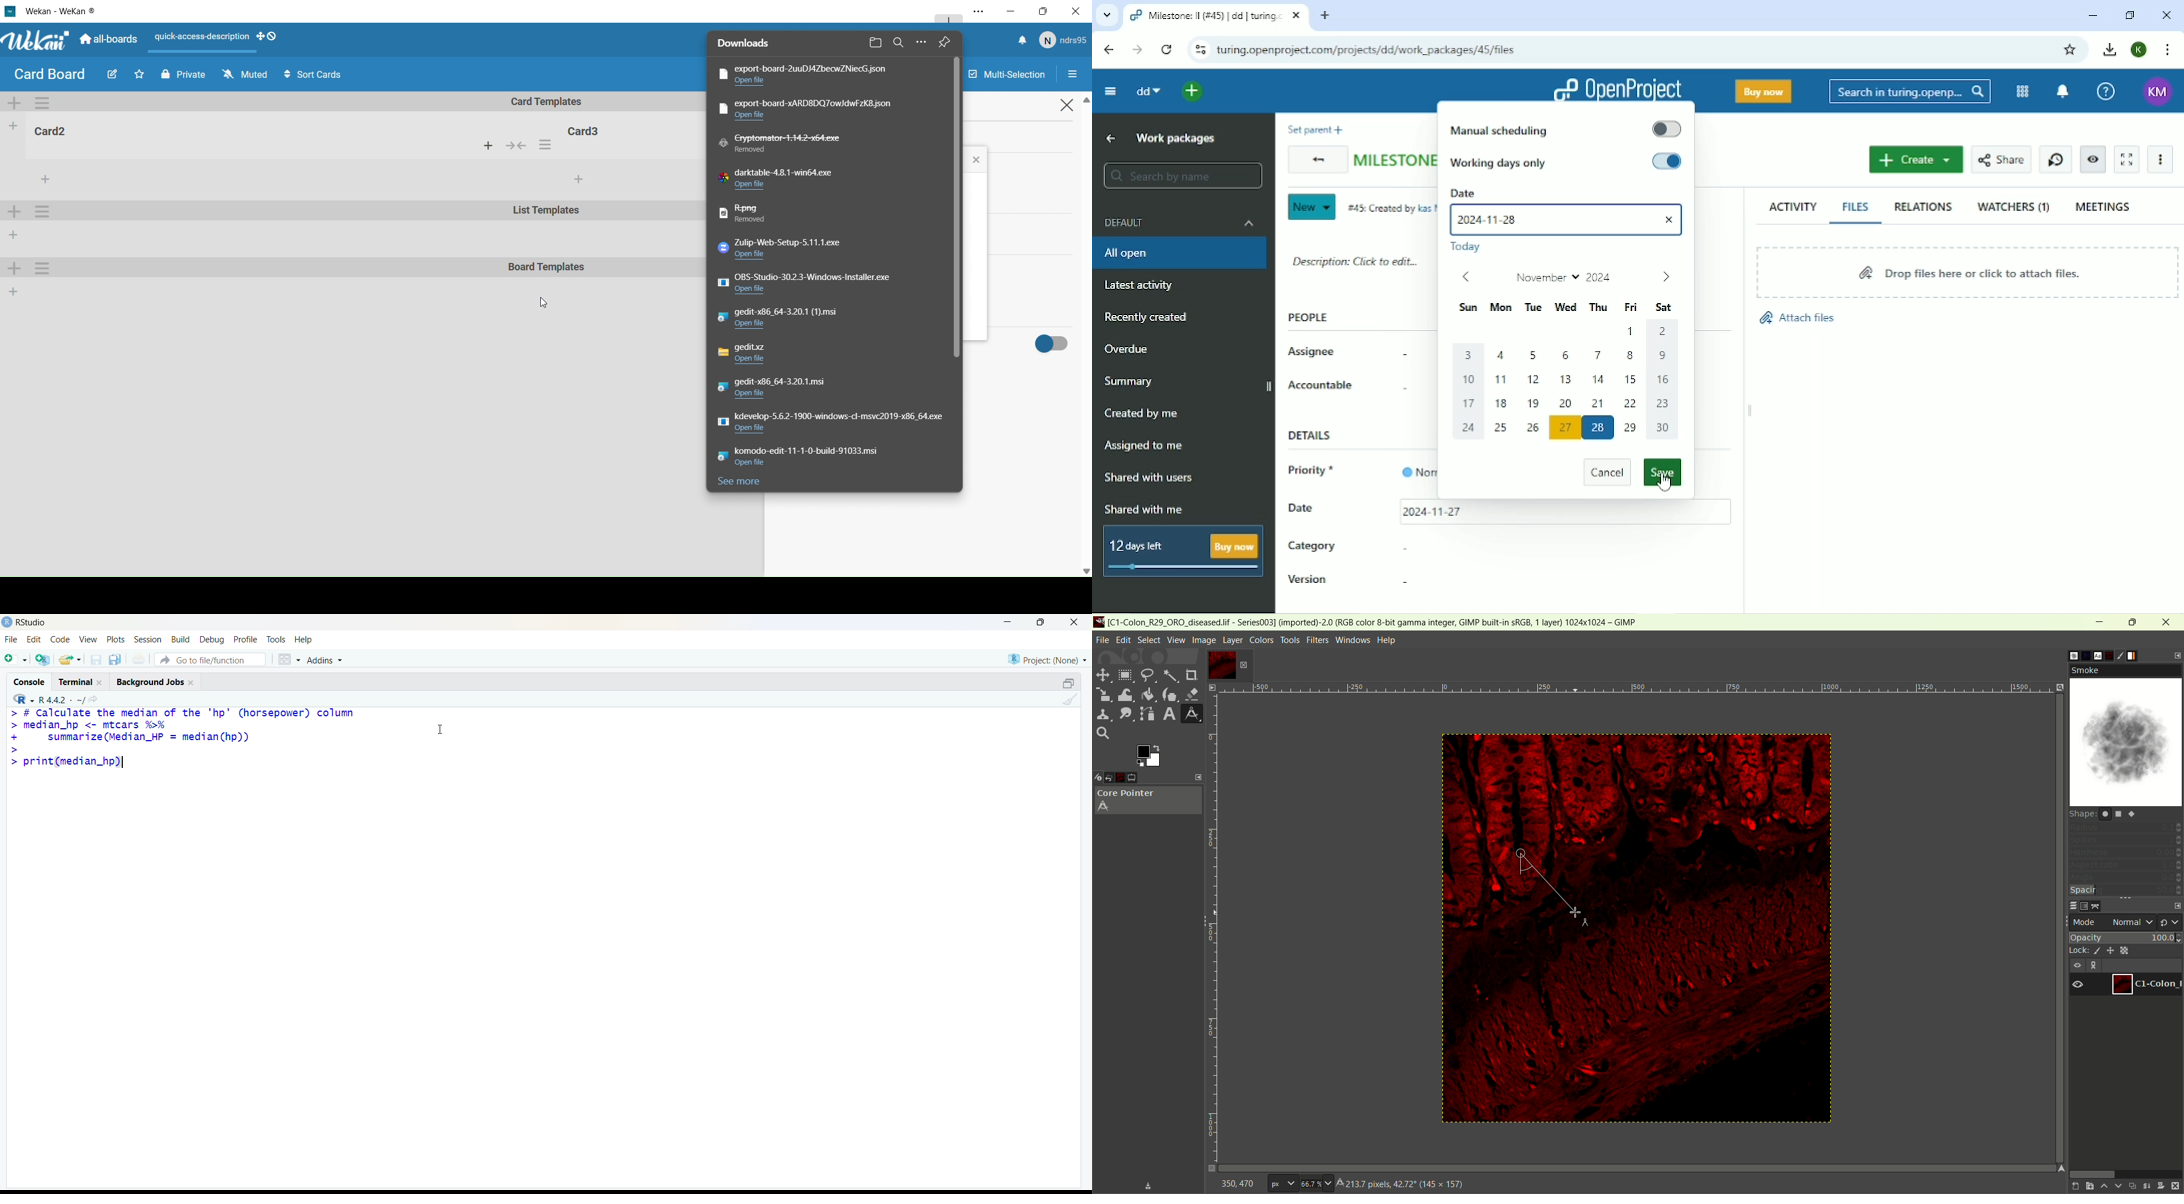 The width and height of the screenshot is (2184, 1204). I want to click on pattern, so click(2079, 654).